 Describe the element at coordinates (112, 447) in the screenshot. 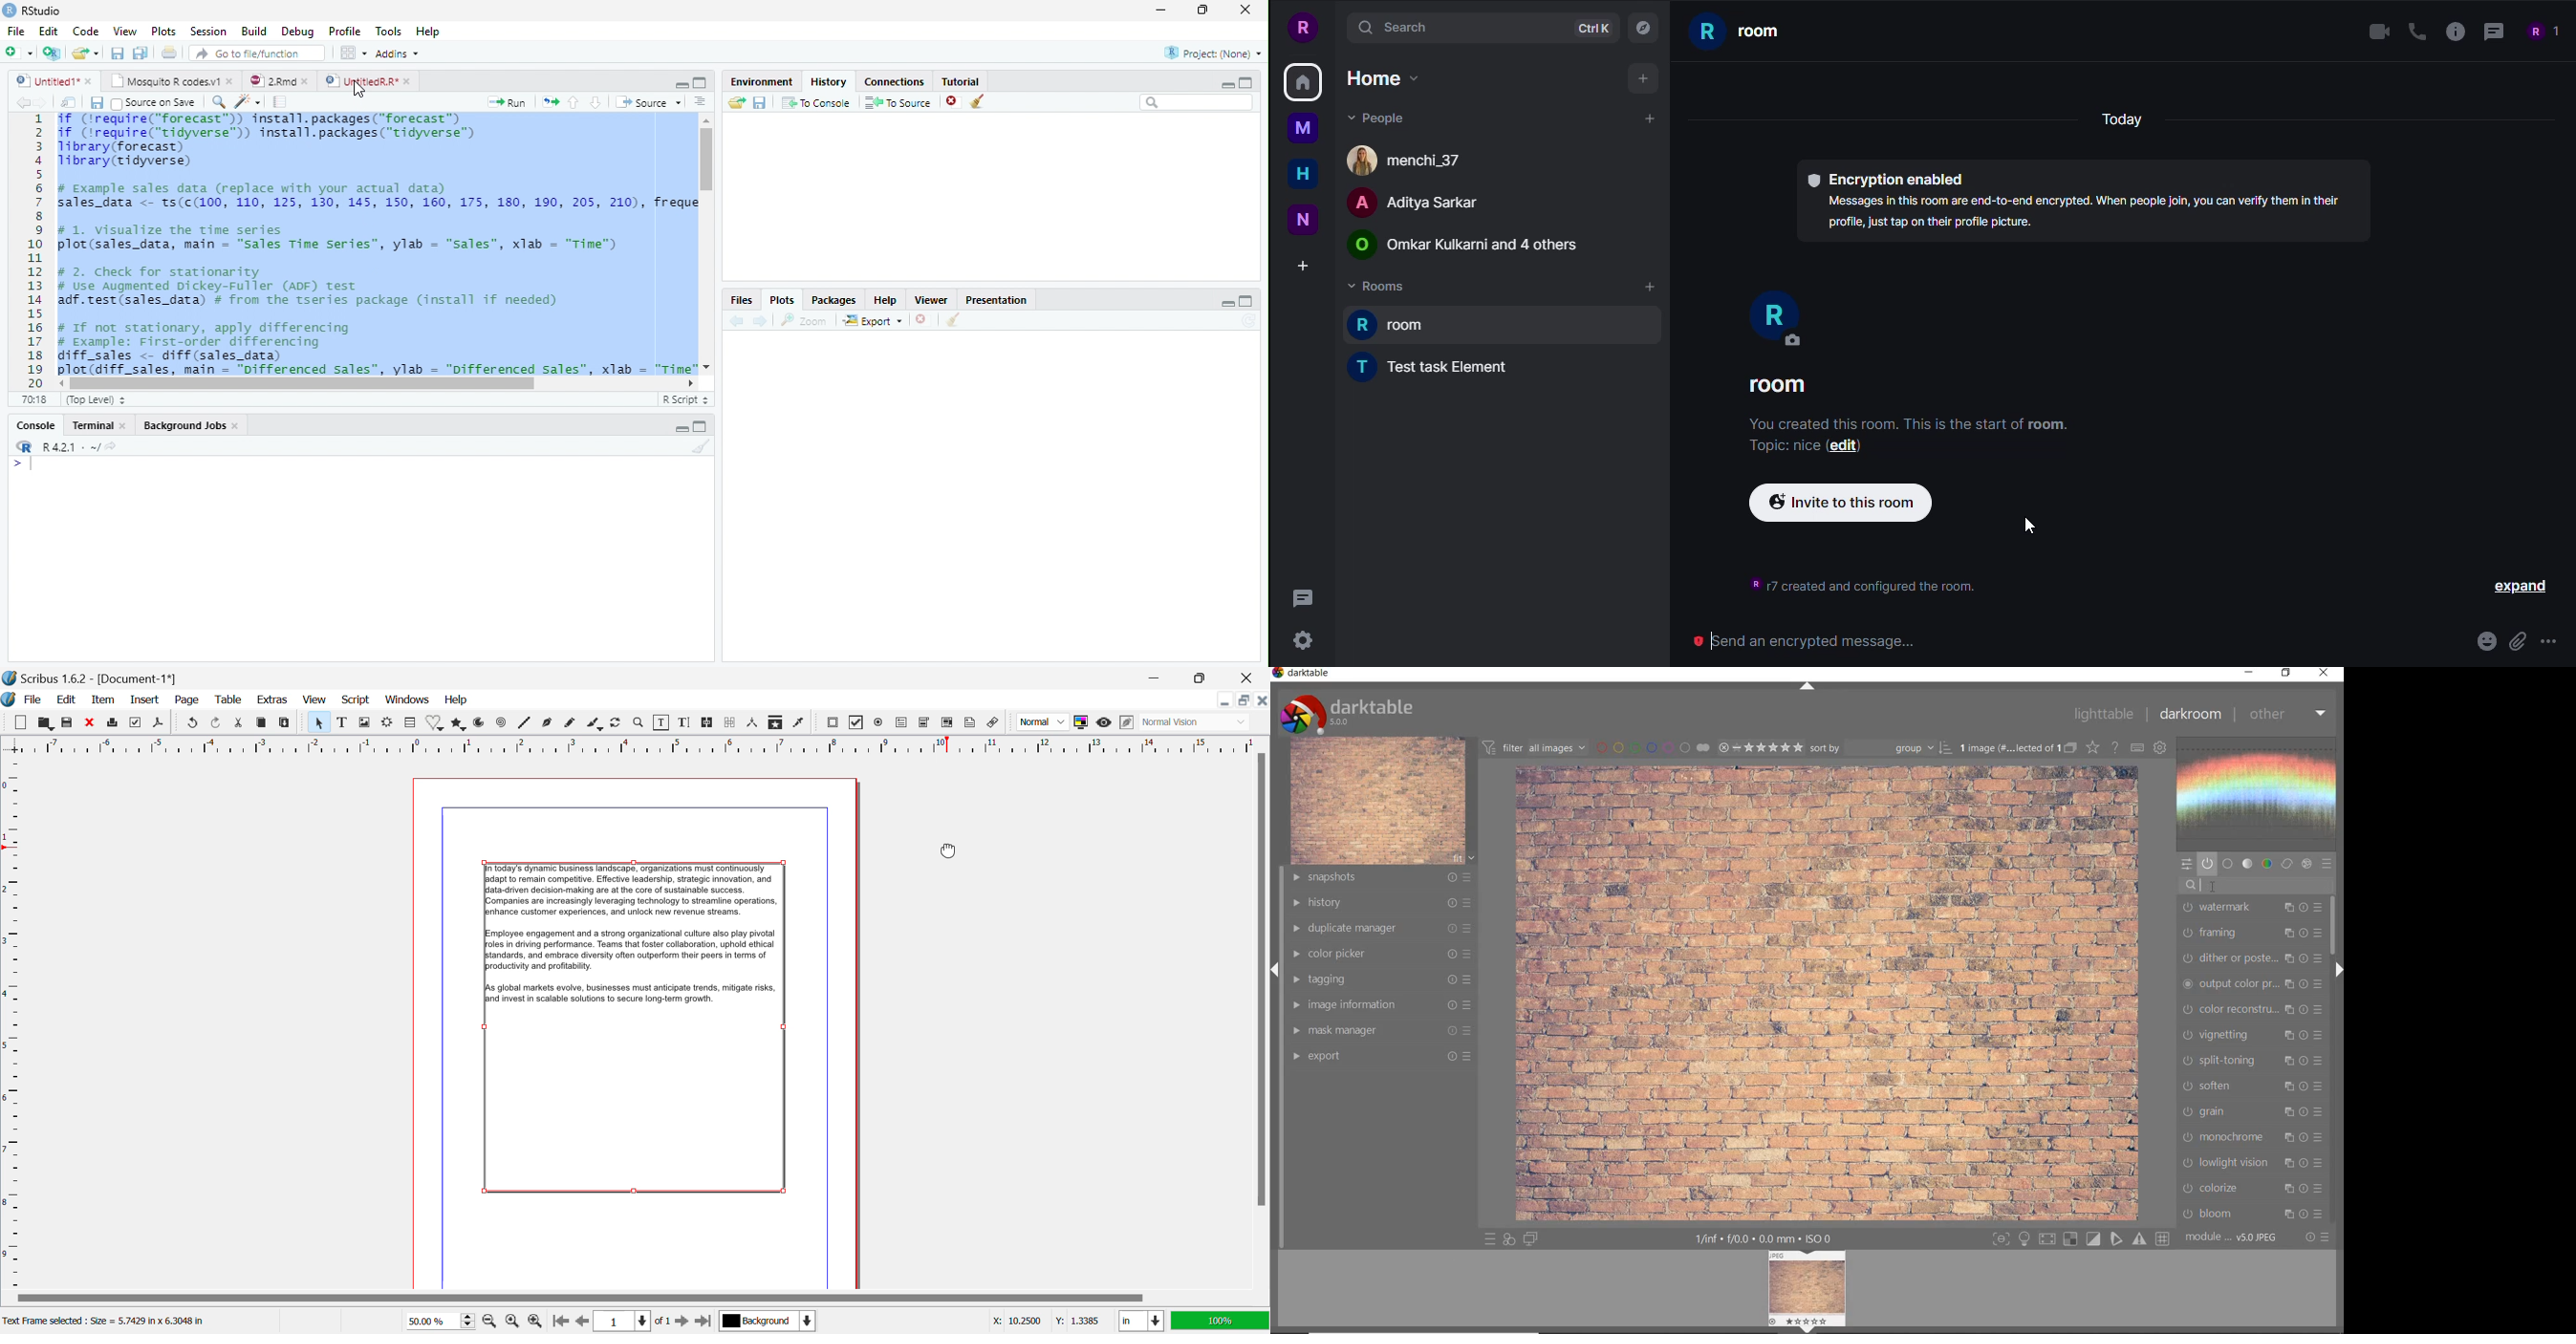

I see `View current directory` at that location.